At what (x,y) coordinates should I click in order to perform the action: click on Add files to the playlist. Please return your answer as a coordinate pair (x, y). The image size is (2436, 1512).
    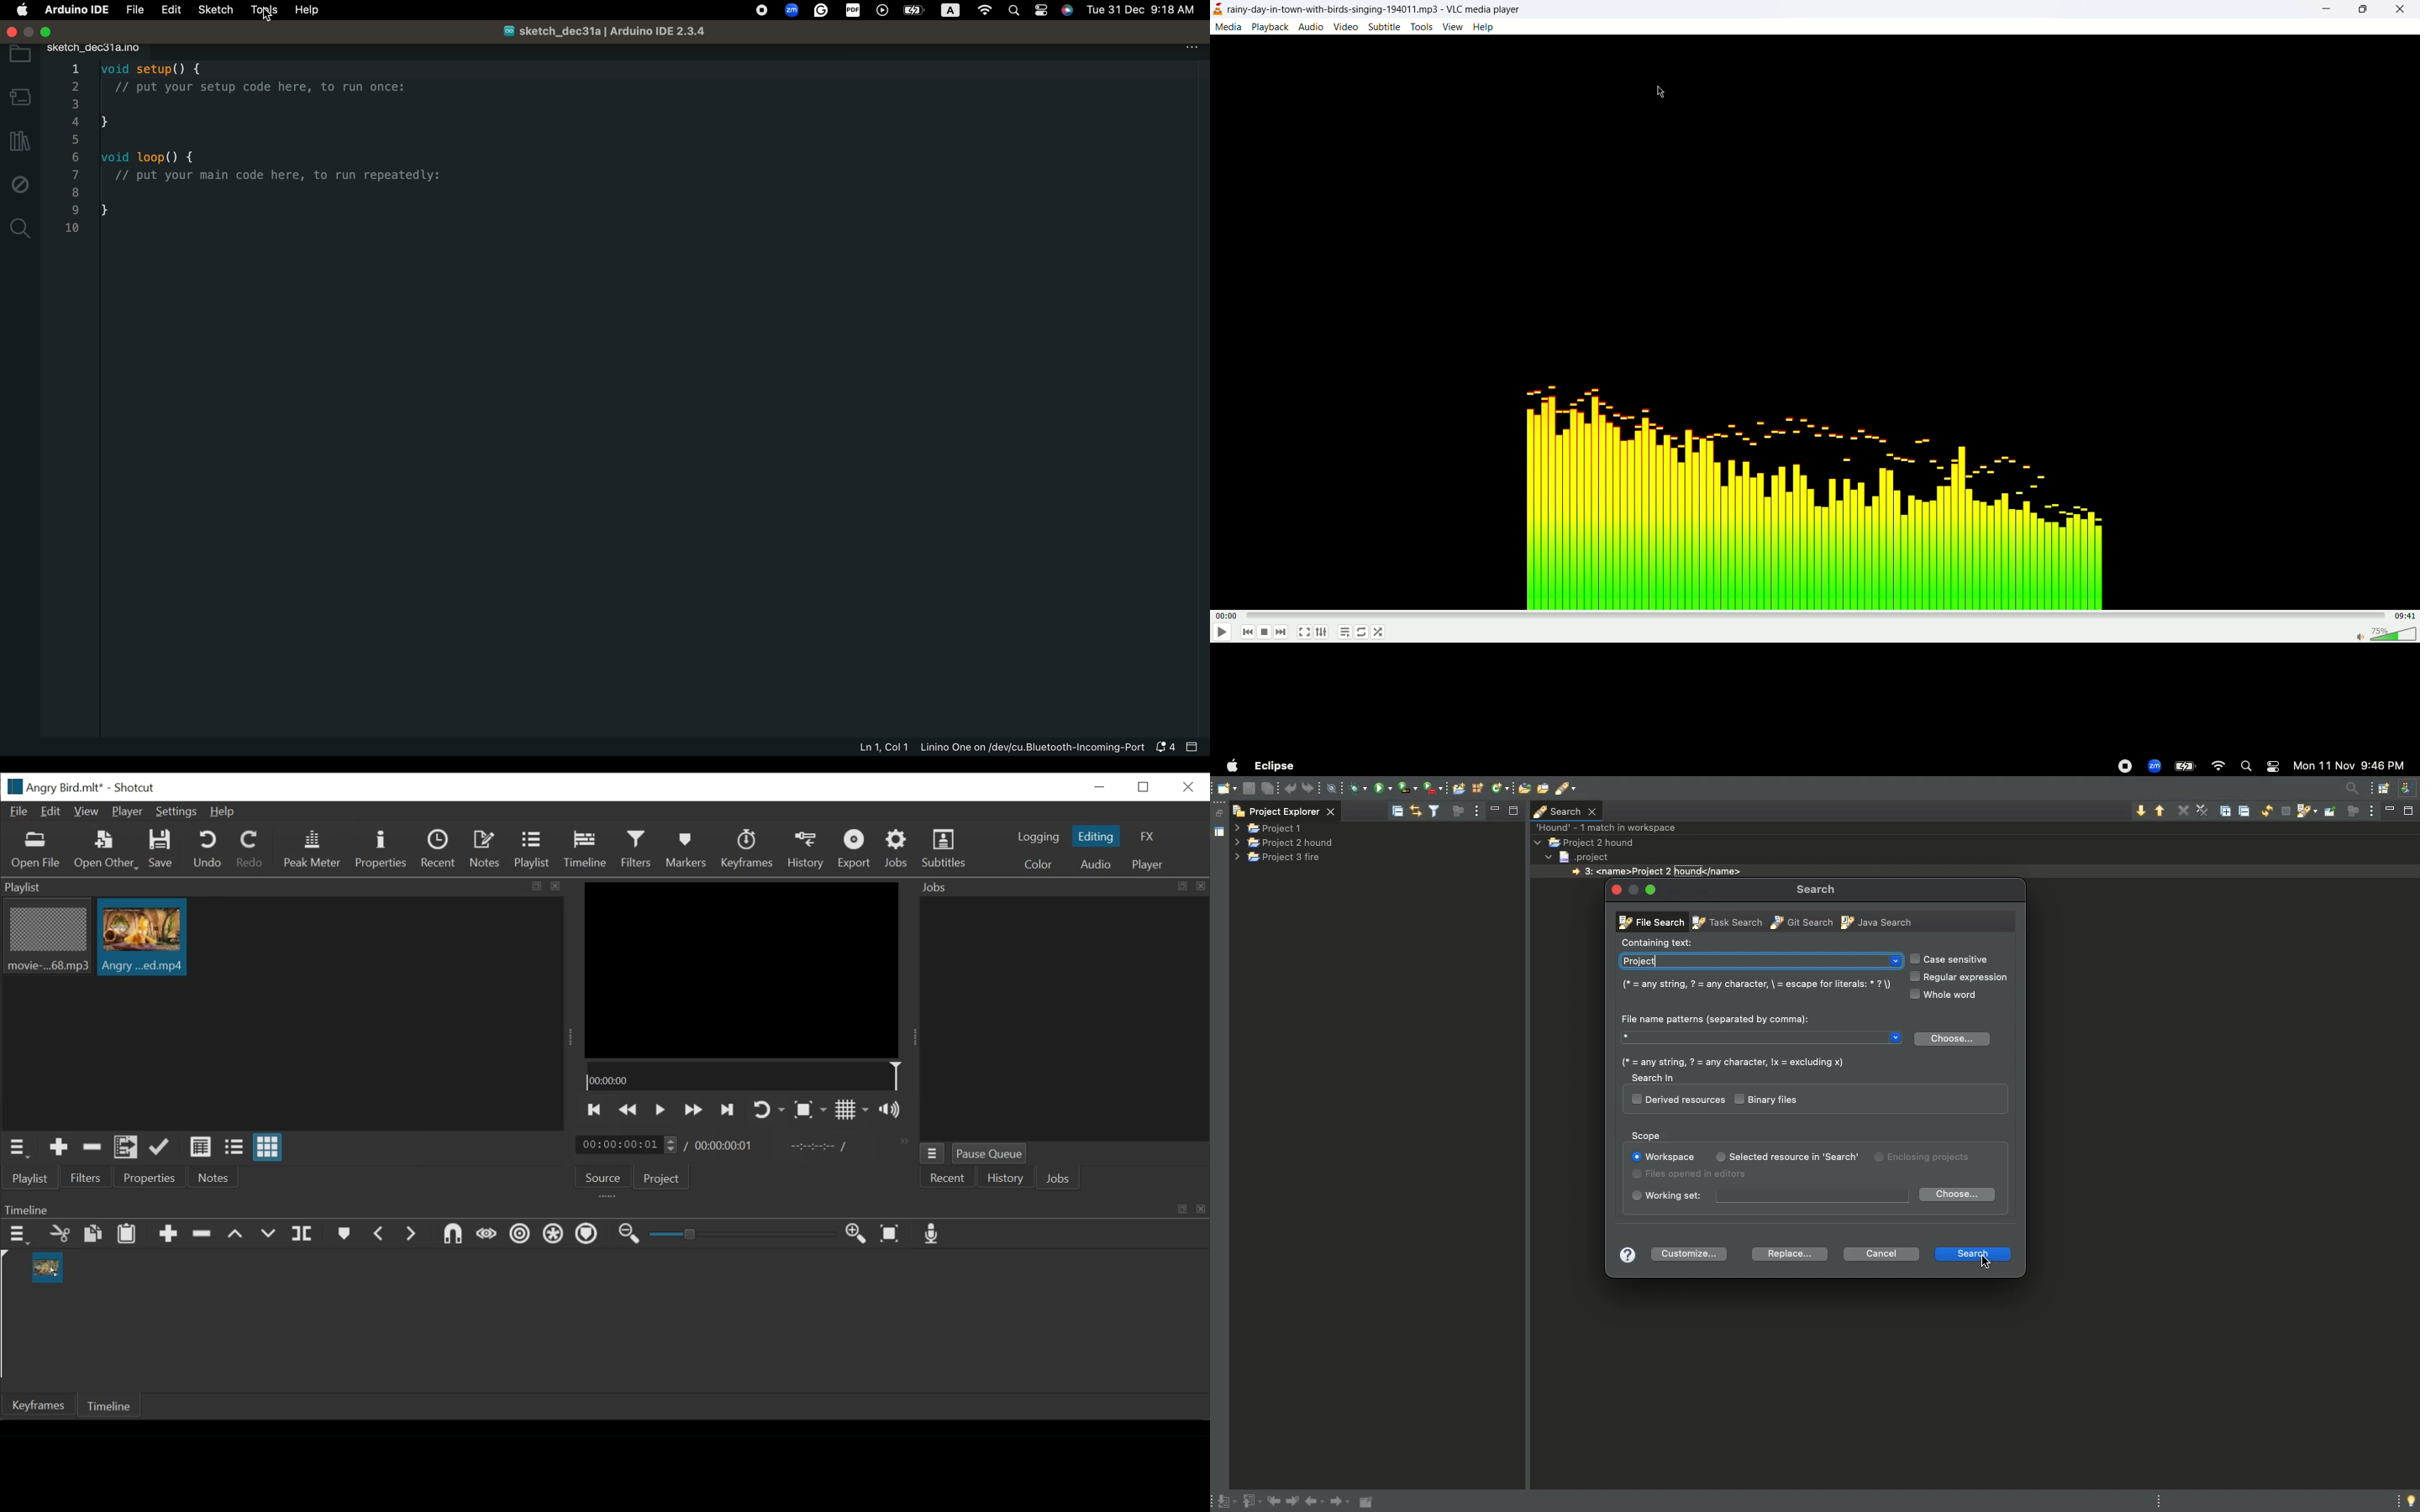
    Looking at the image, I should click on (126, 1148).